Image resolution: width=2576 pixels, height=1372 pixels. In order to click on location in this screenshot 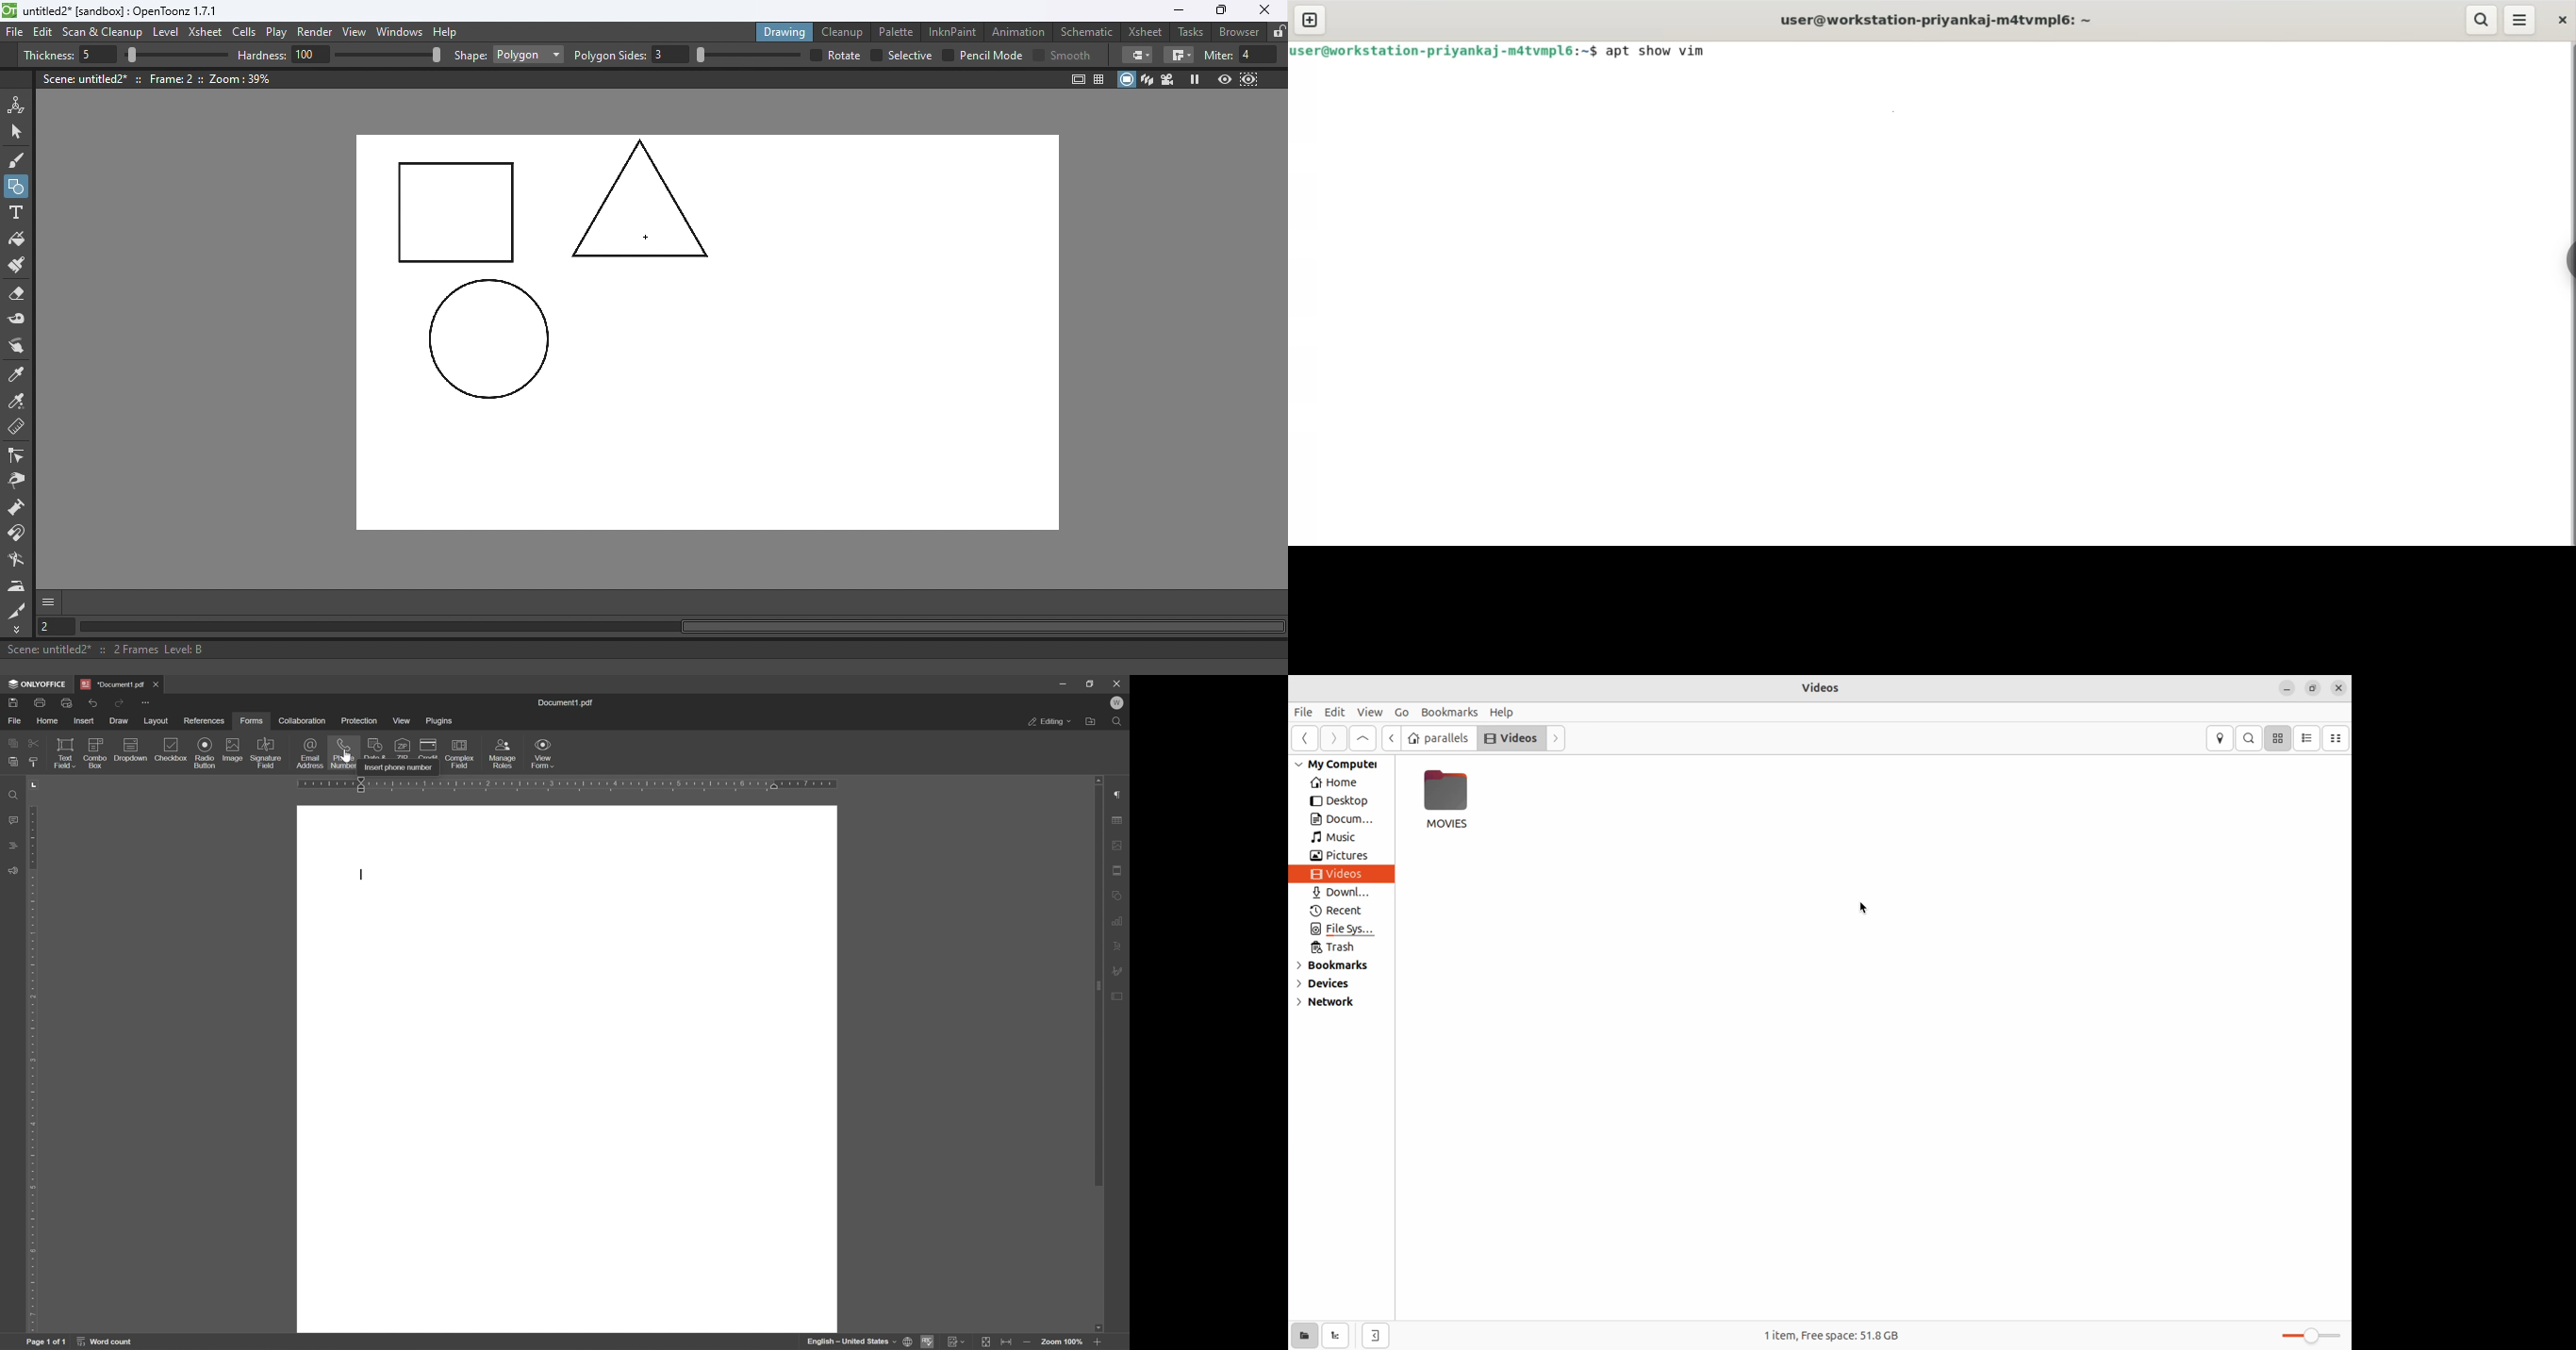, I will do `click(2222, 738)`.